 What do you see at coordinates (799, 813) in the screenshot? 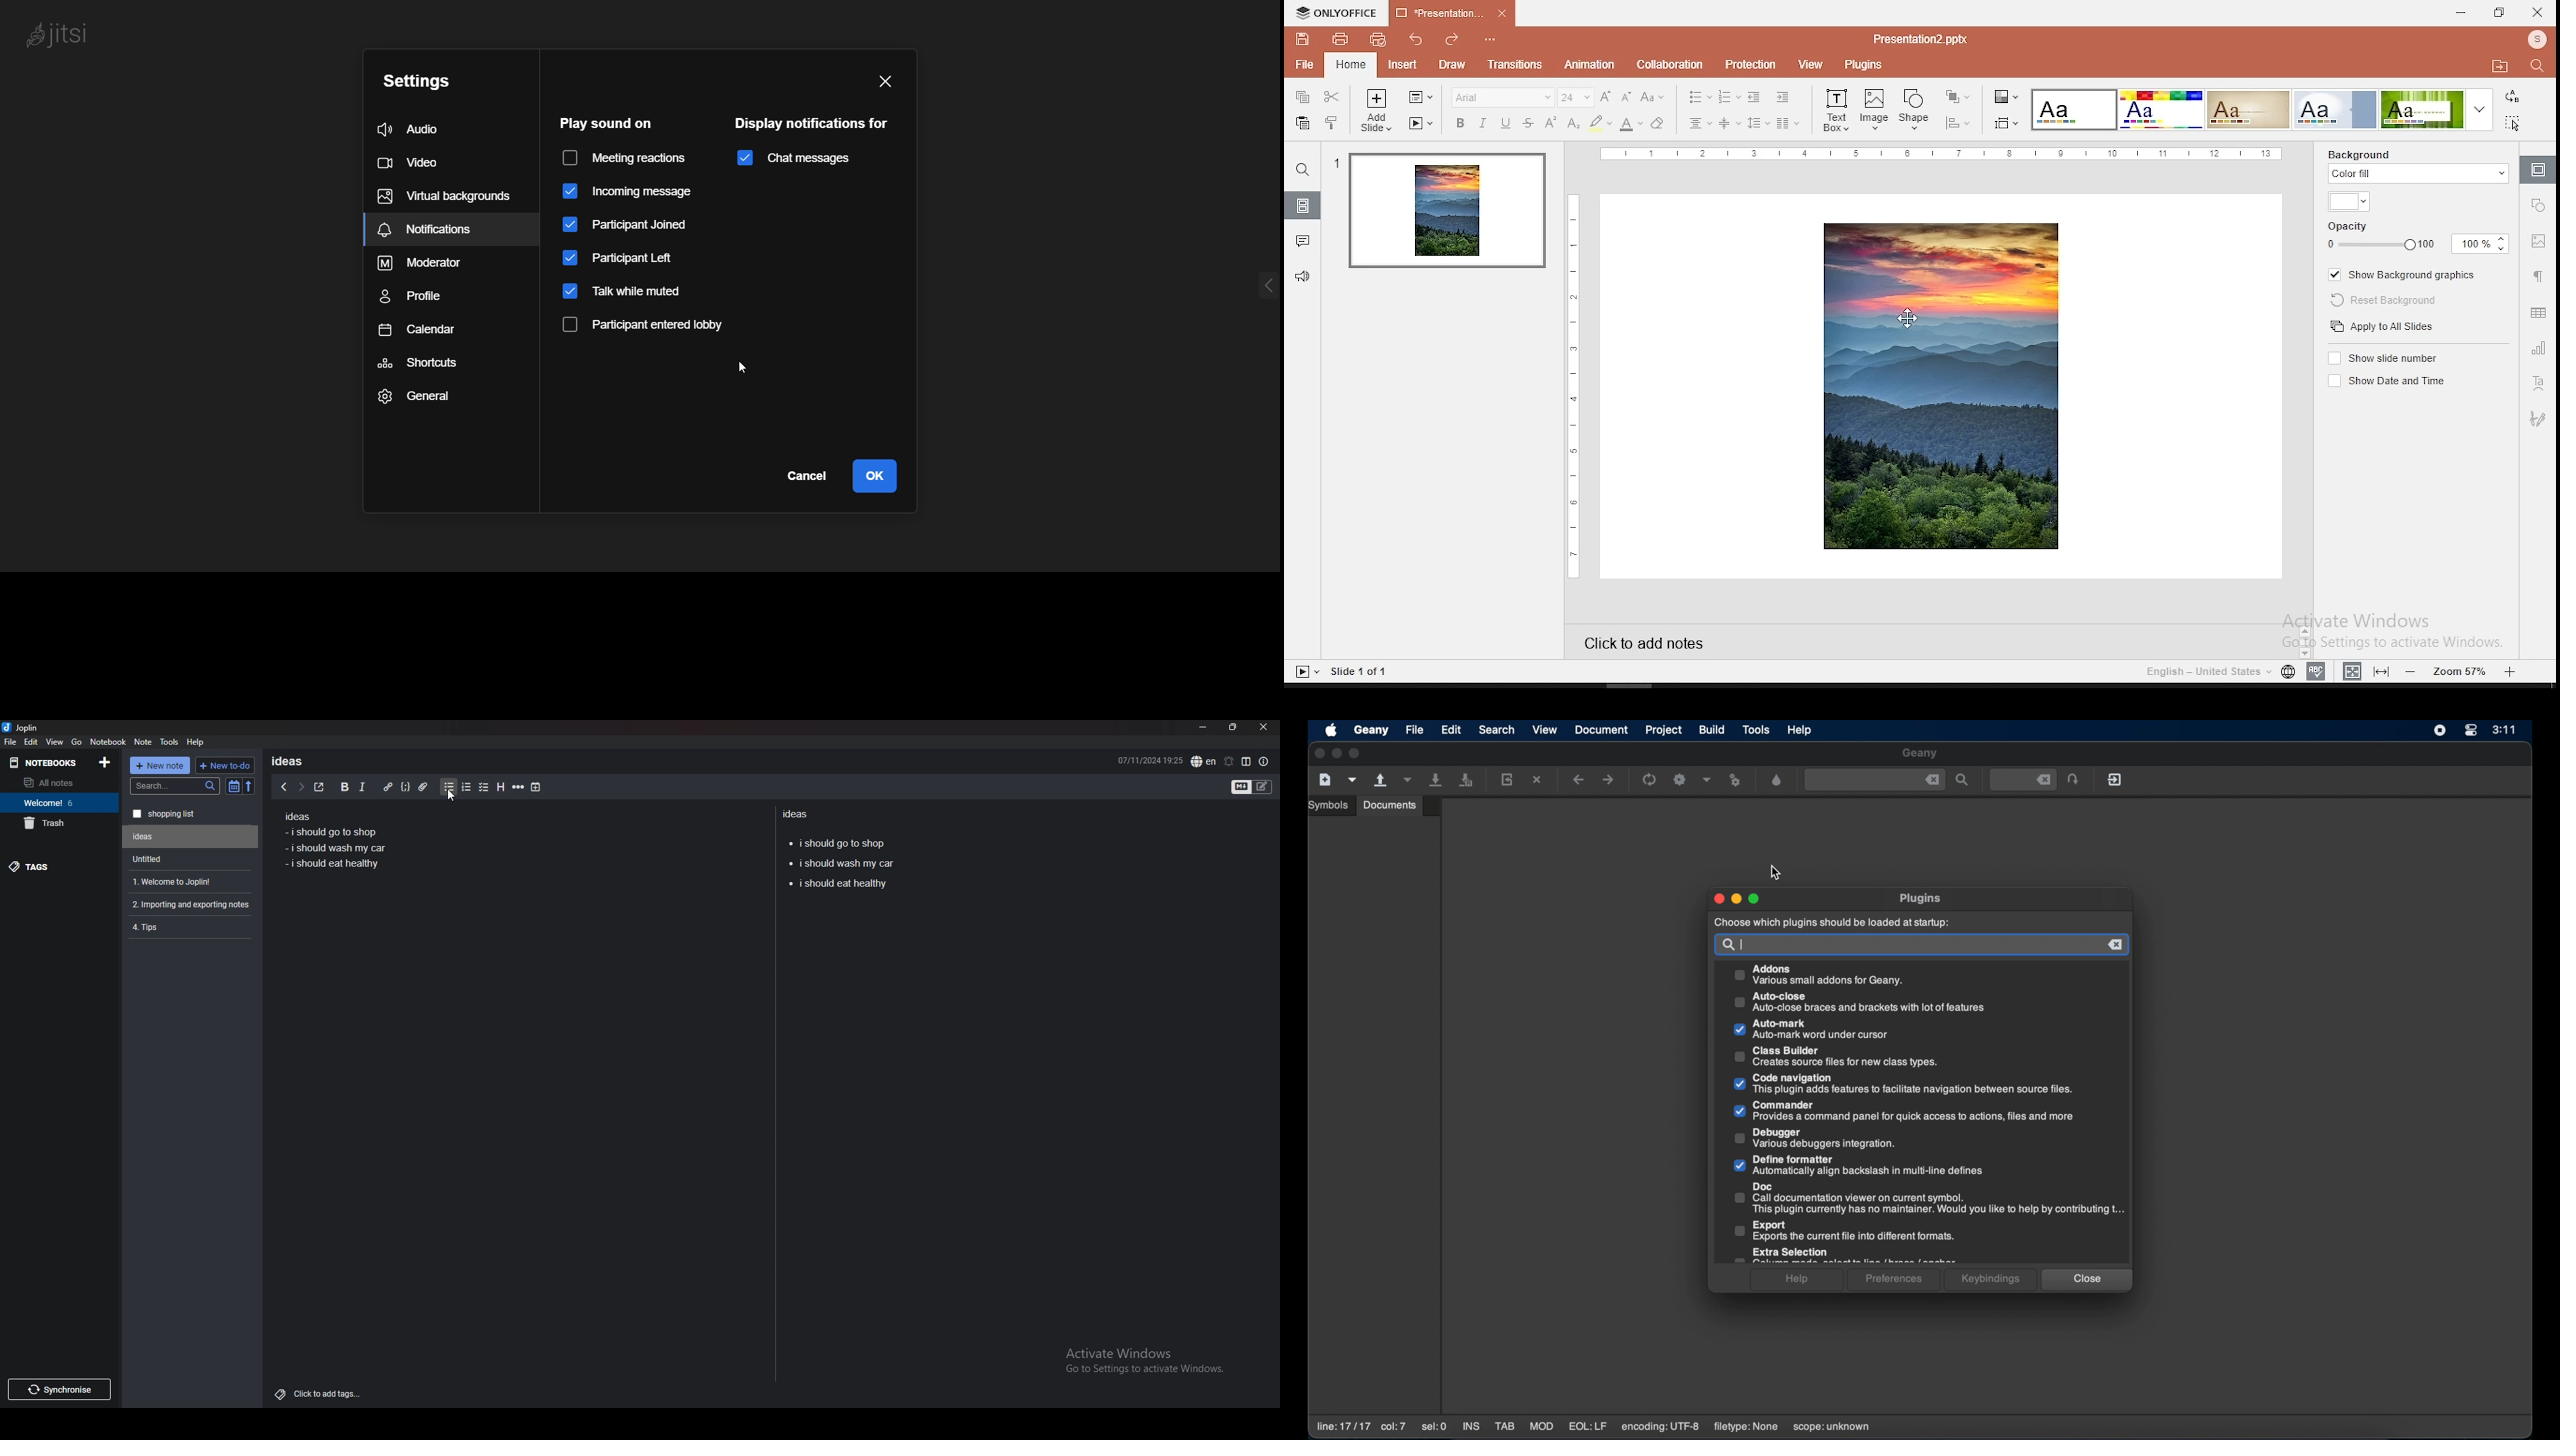
I see `ideas` at bounding box center [799, 813].